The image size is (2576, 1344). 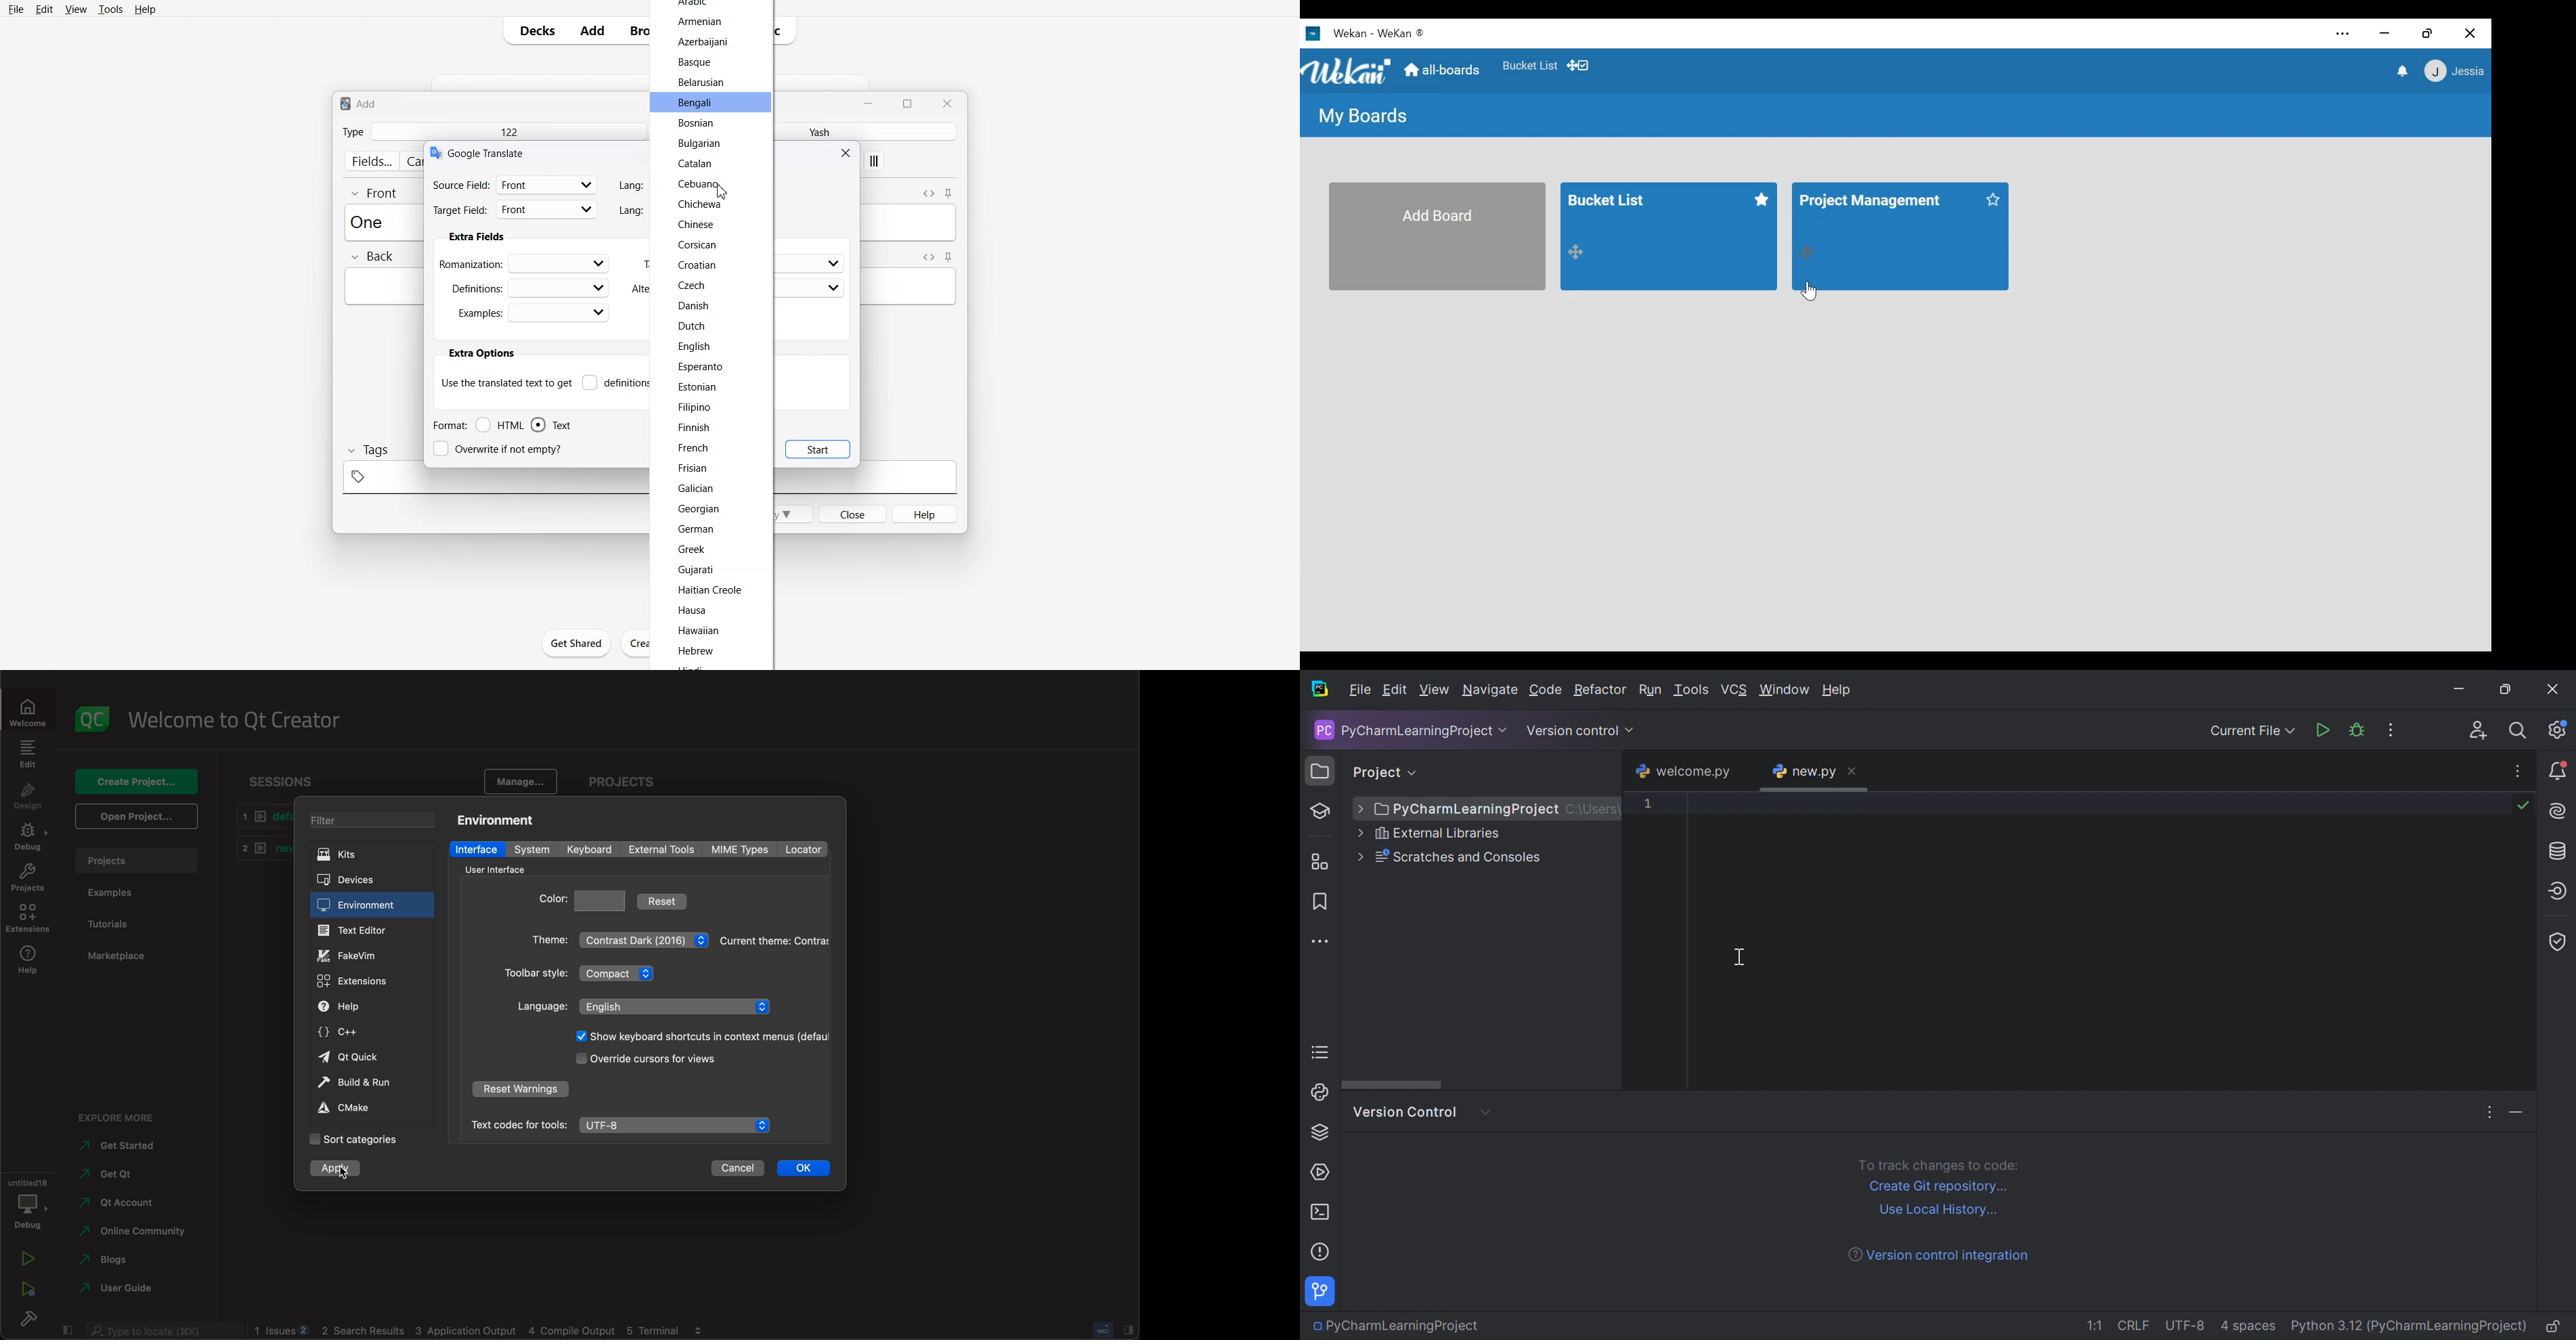 What do you see at coordinates (361, 1008) in the screenshot?
I see `help` at bounding box center [361, 1008].